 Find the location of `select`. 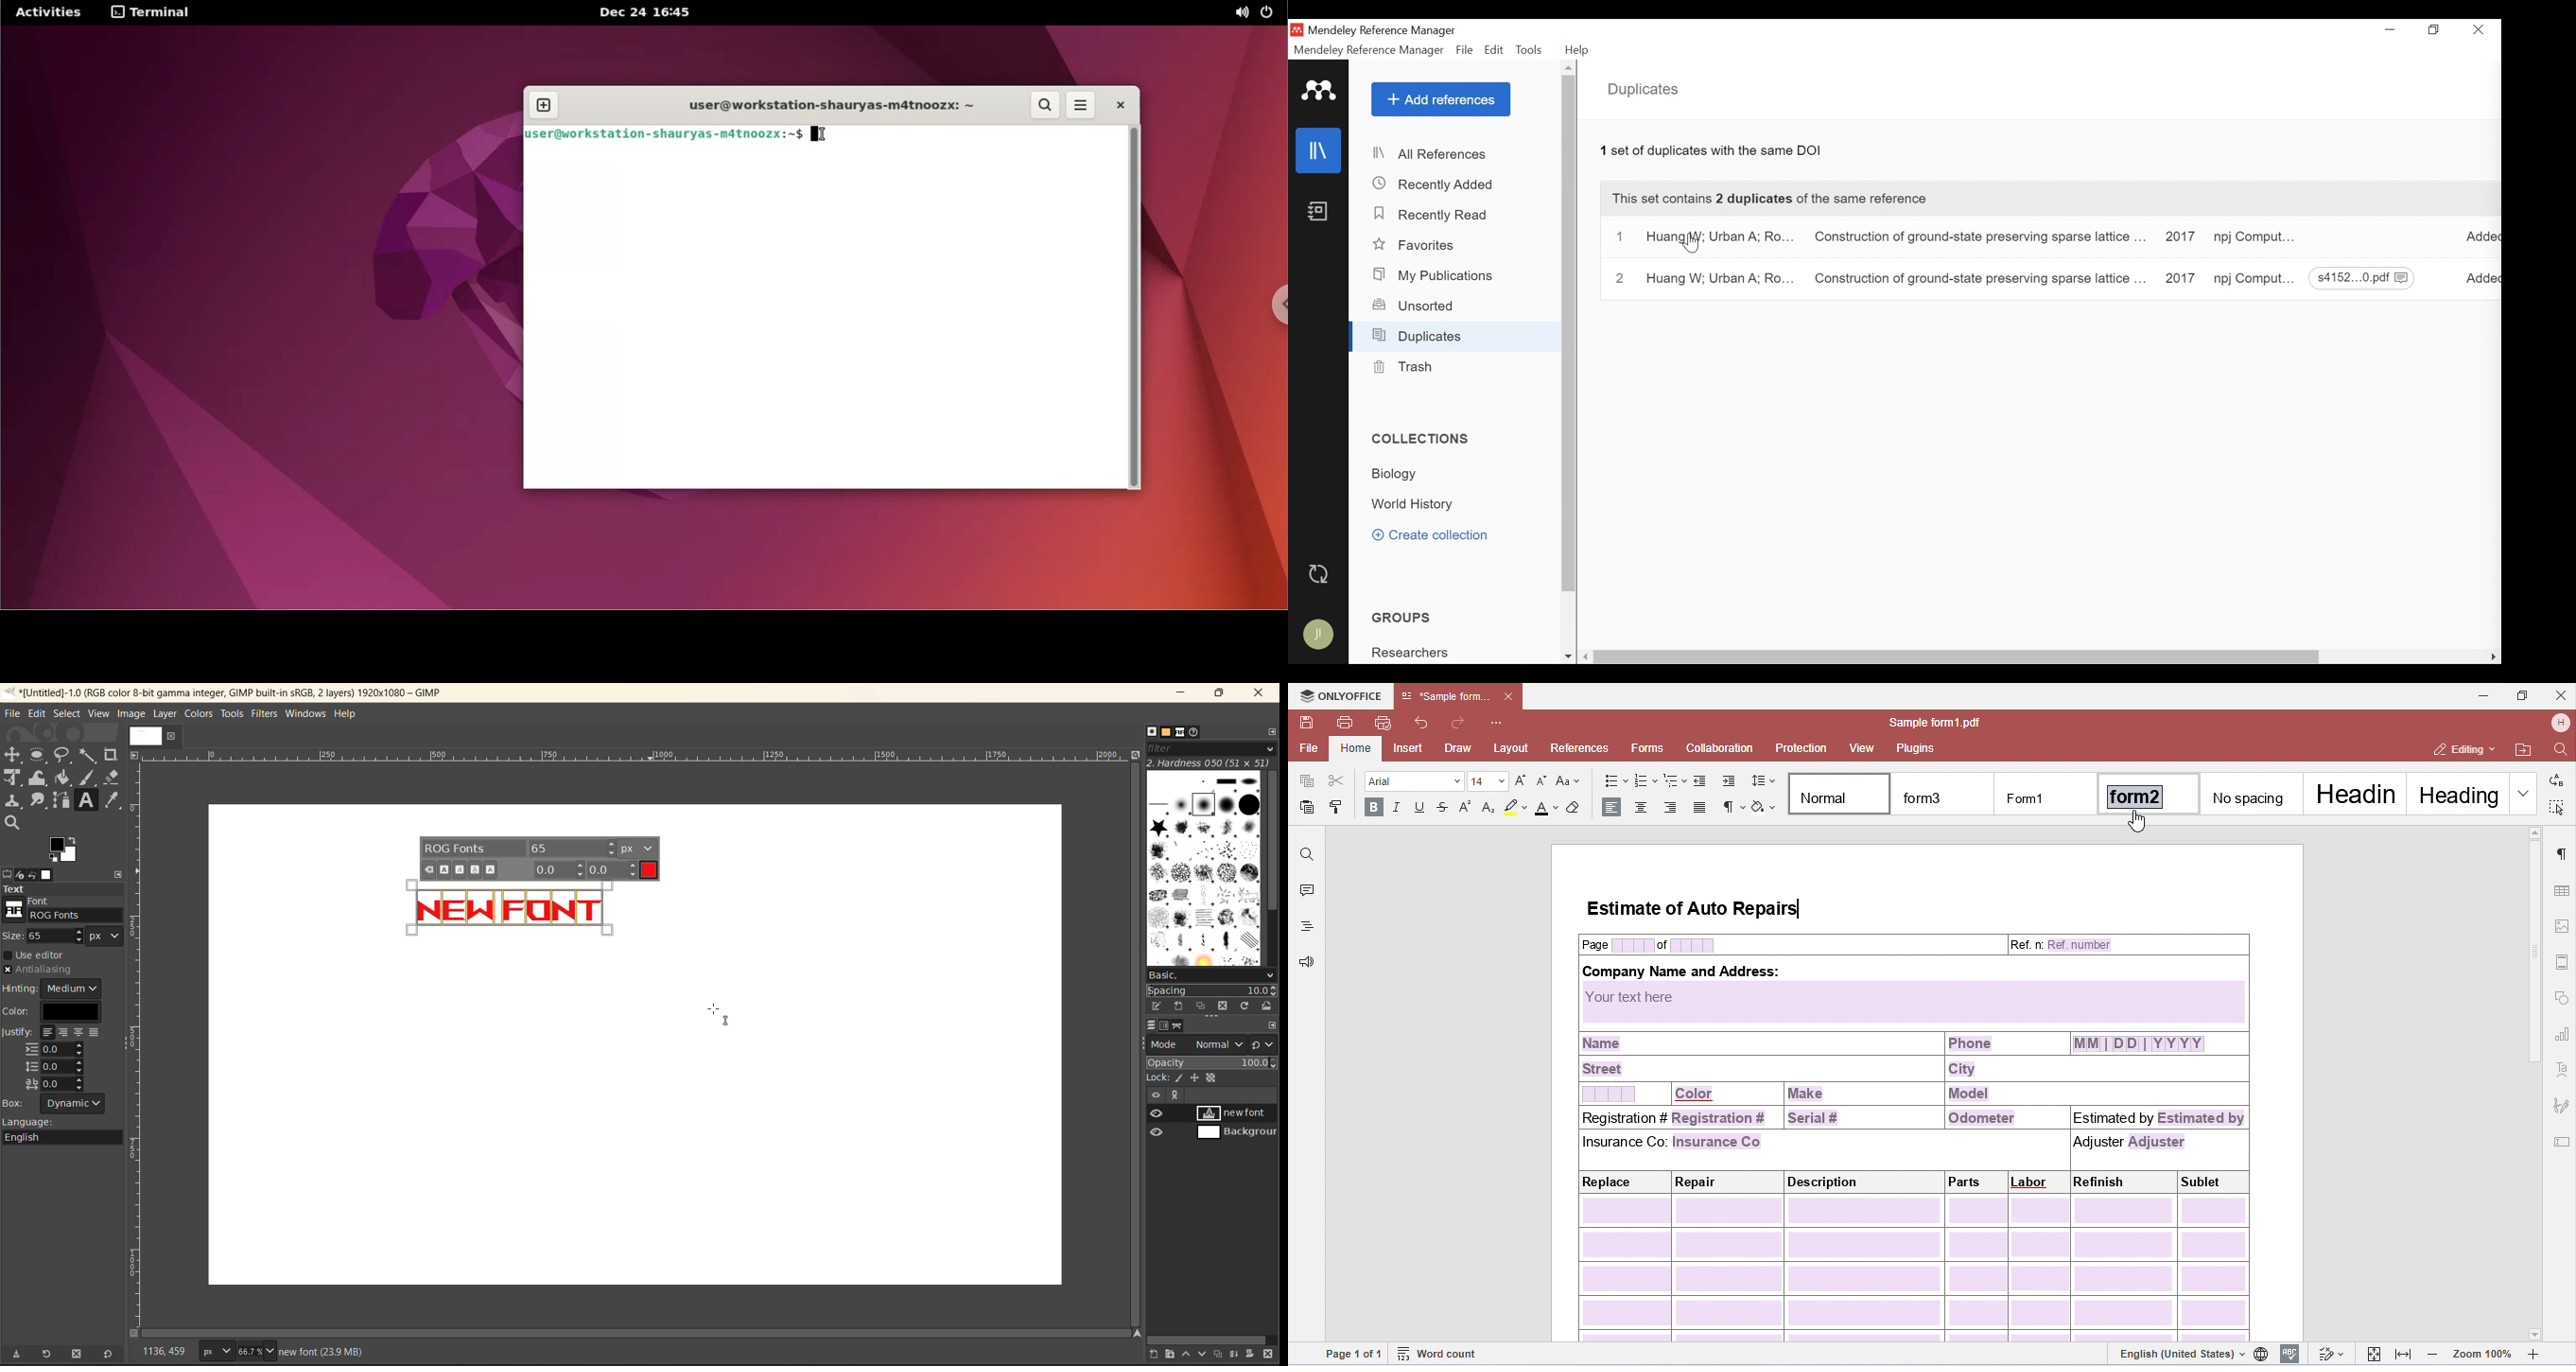

select is located at coordinates (67, 712).